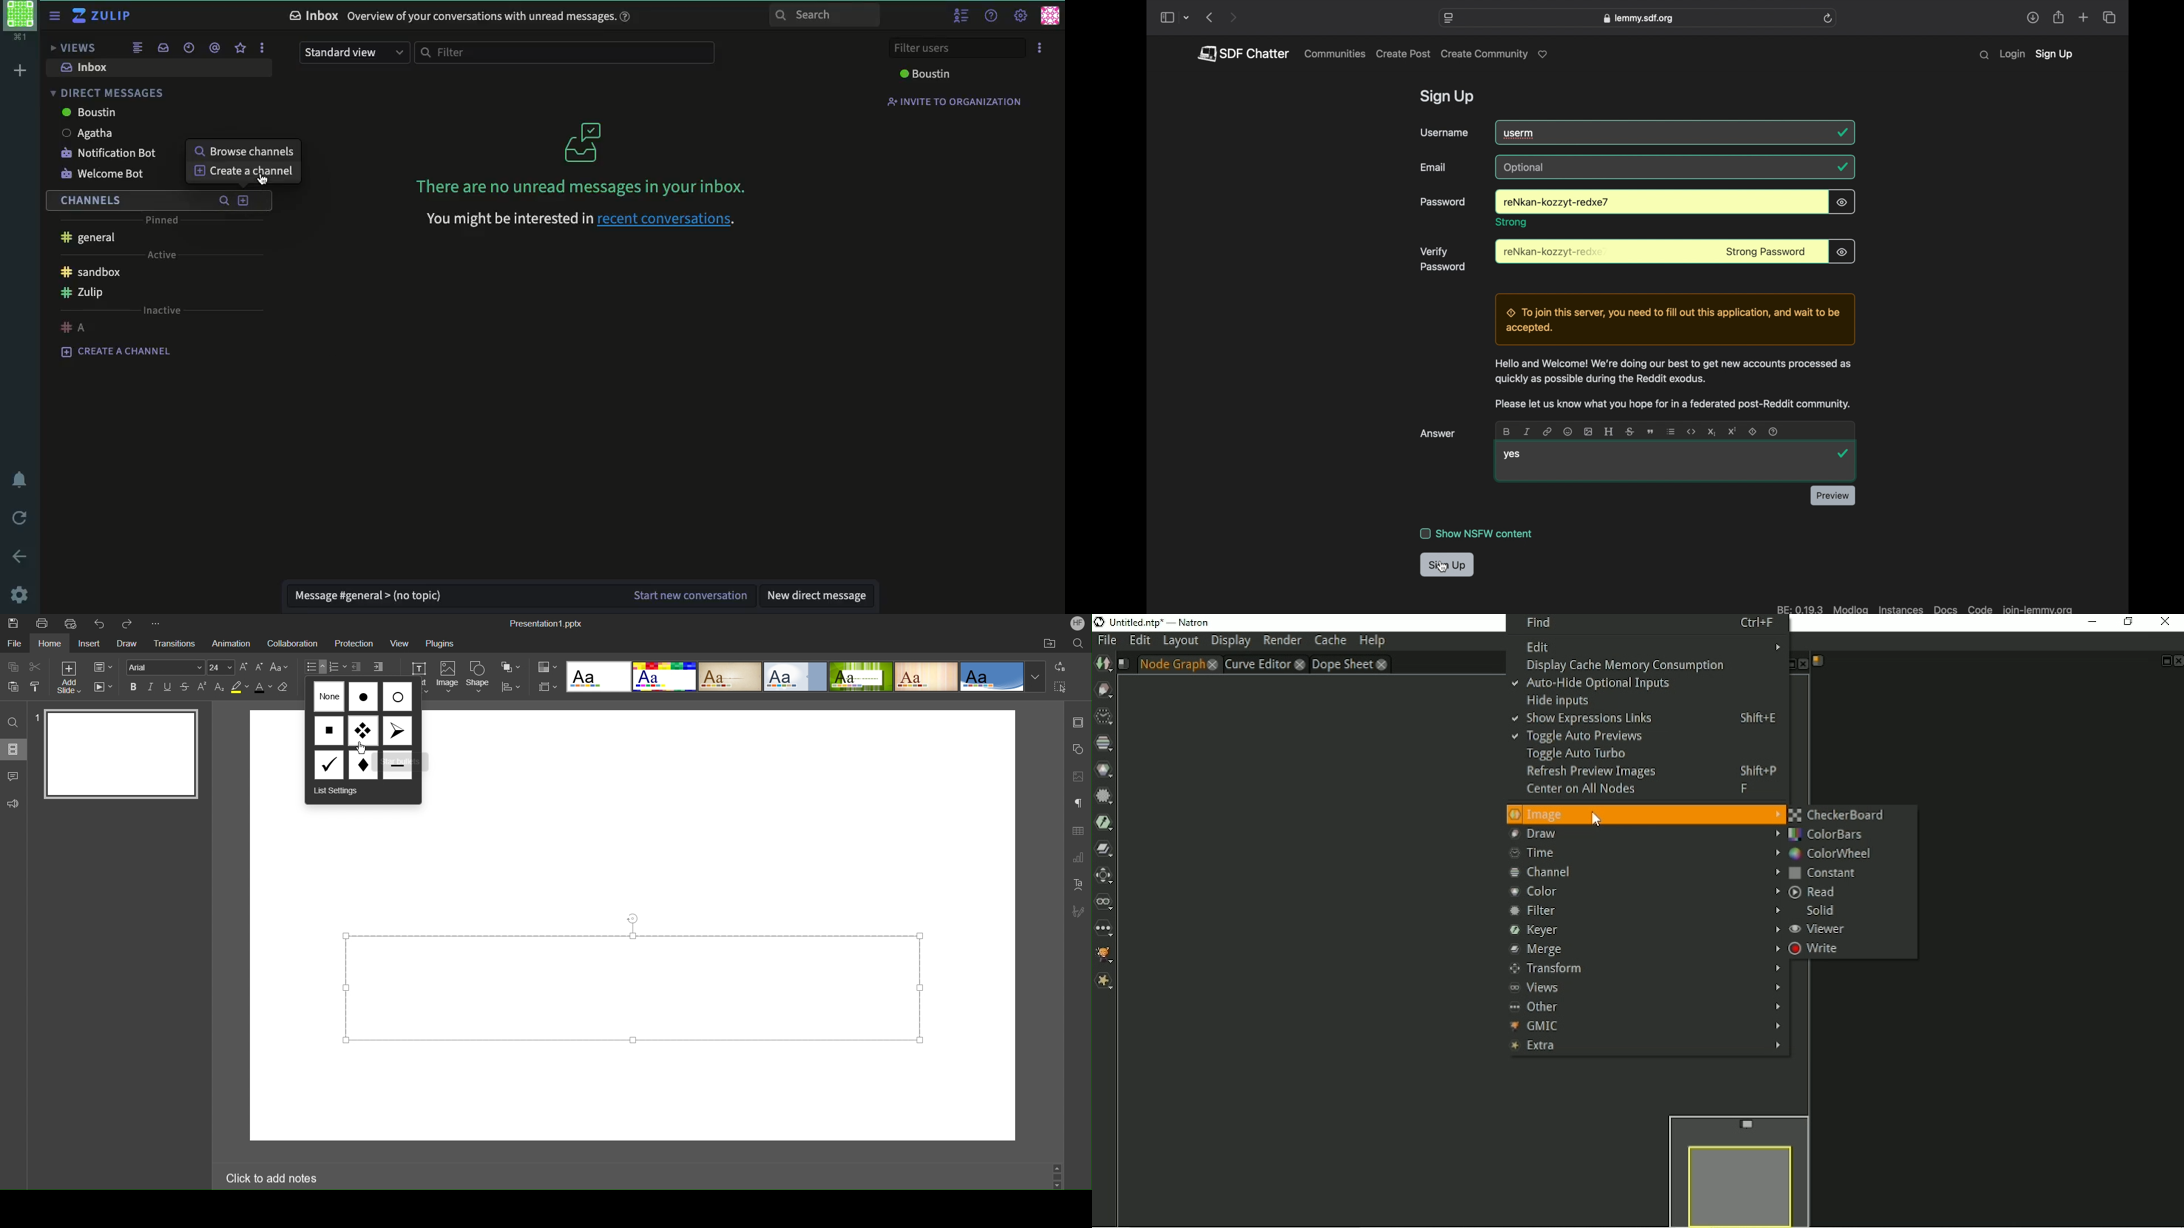  Describe the element at coordinates (20, 594) in the screenshot. I see `settings` at that location.